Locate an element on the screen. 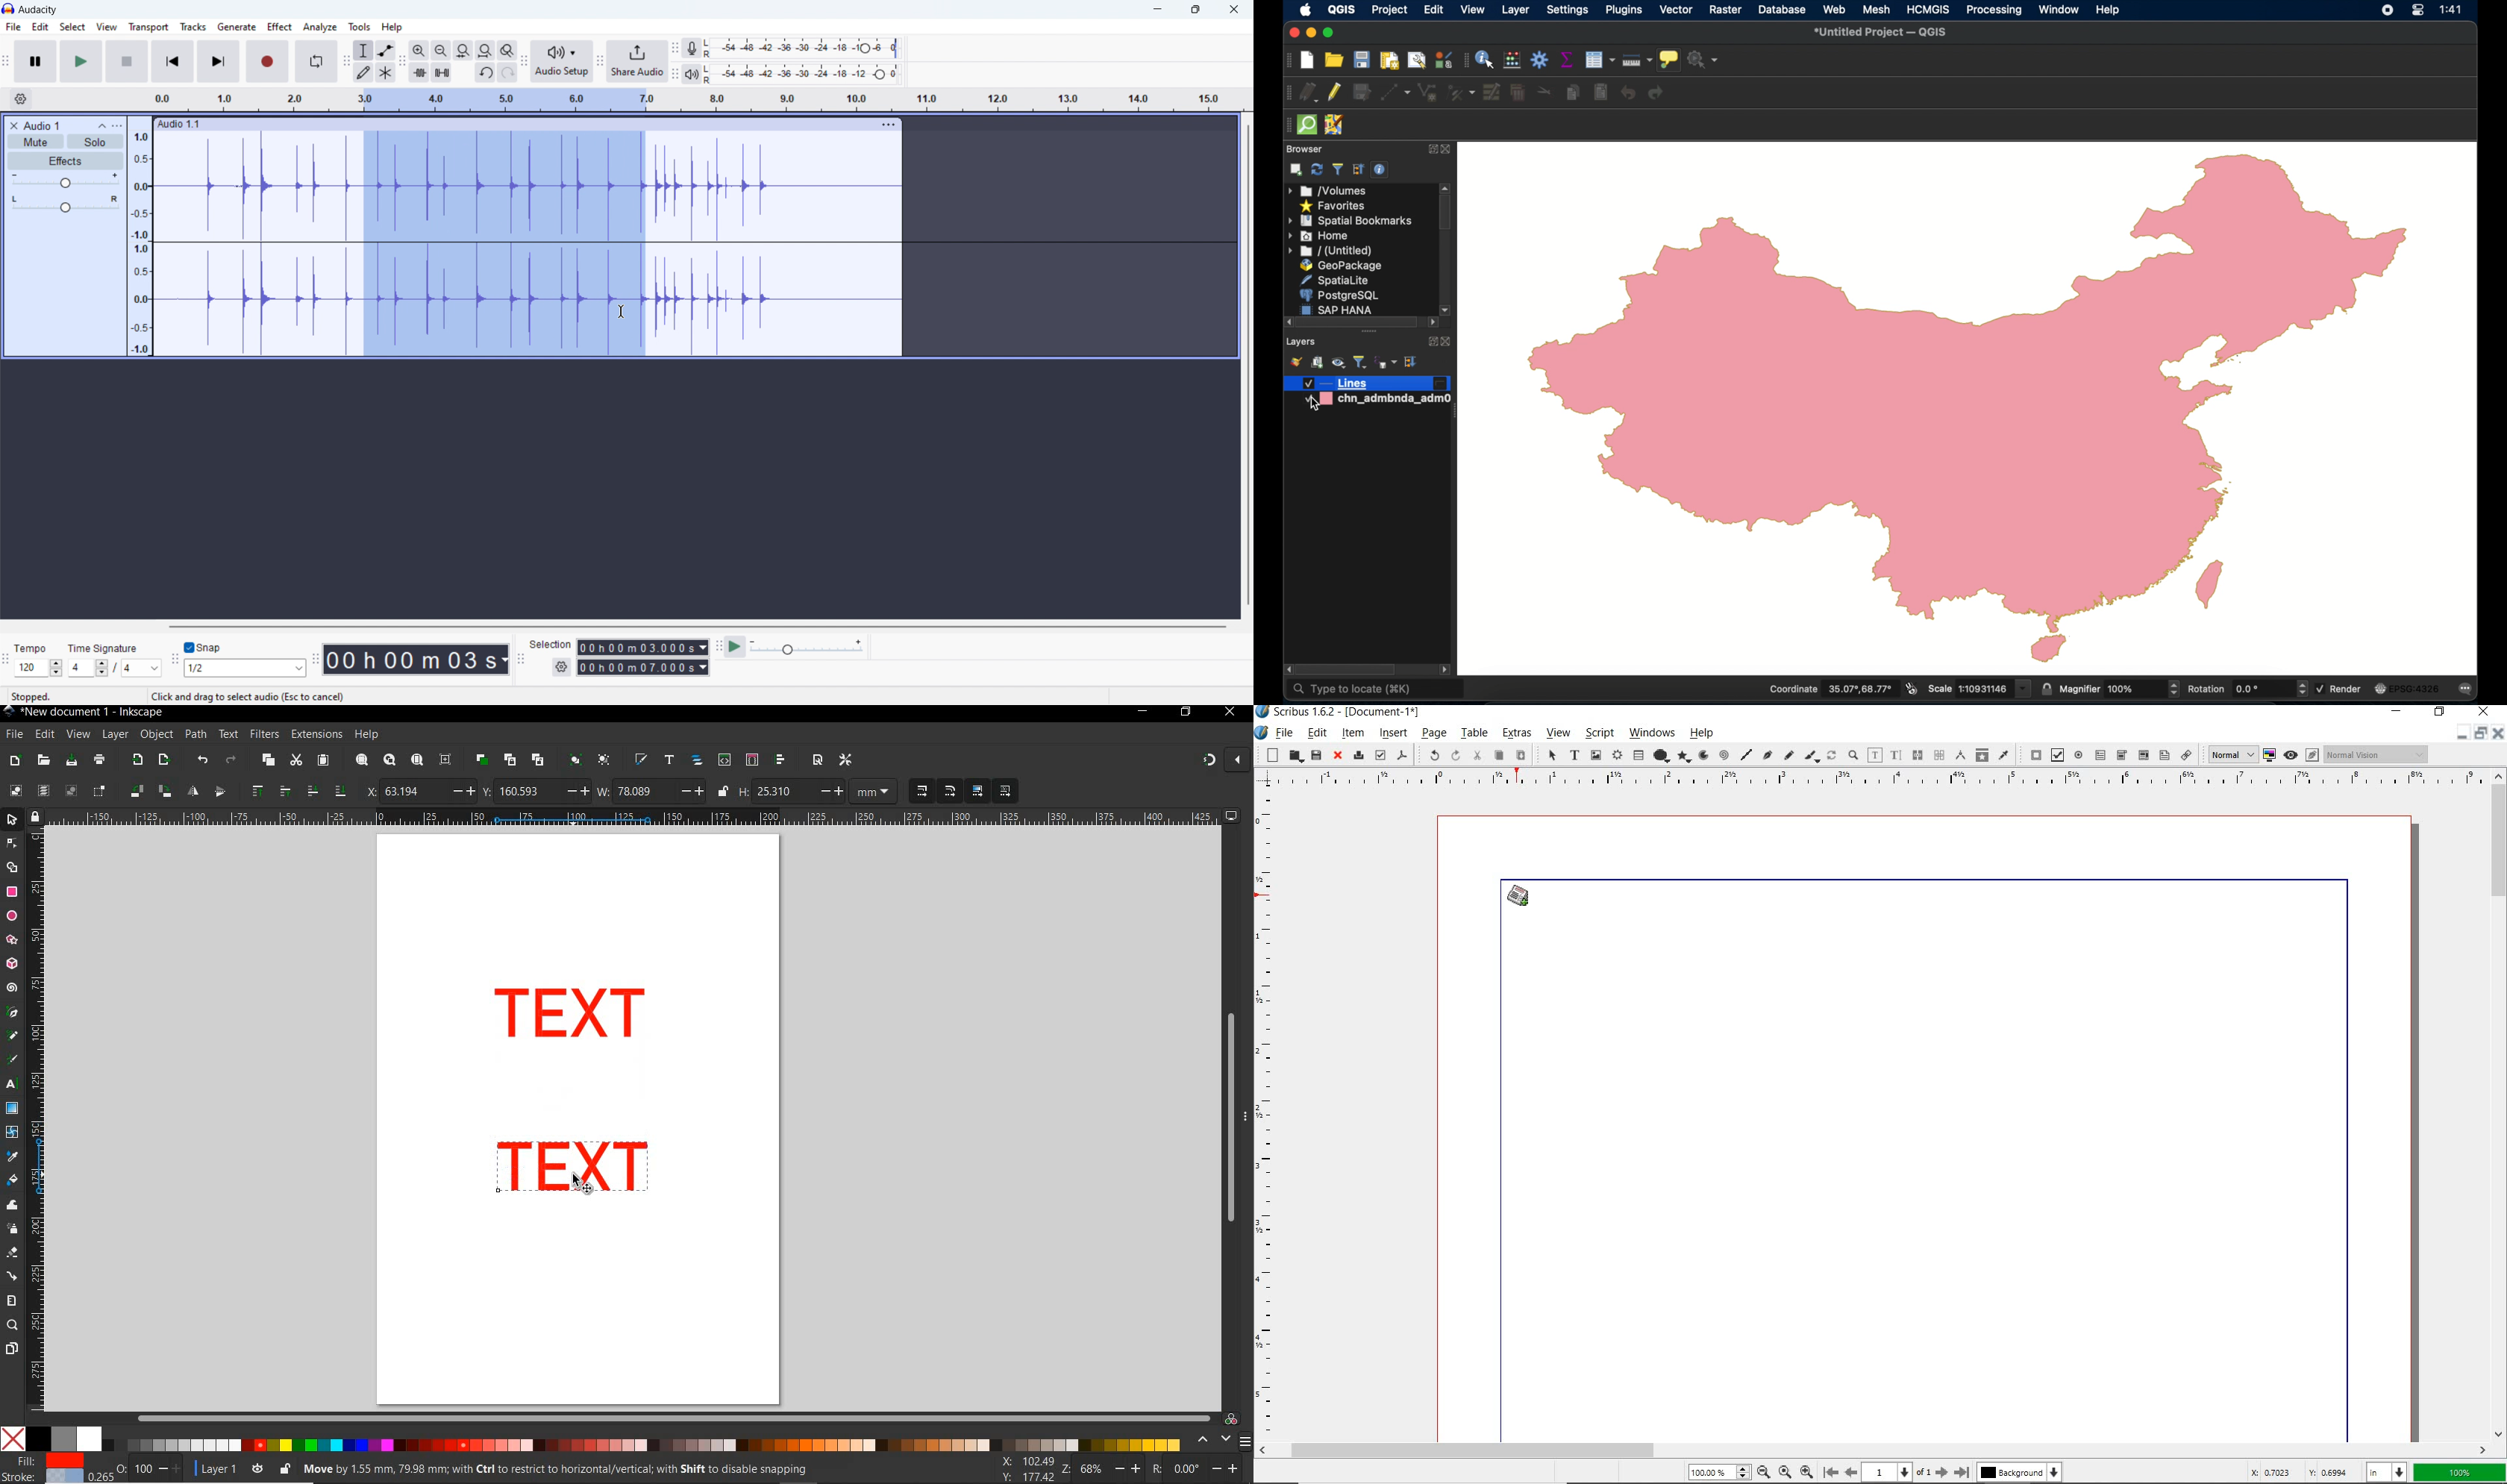  zoom center page is located at coordinates (448, 759).